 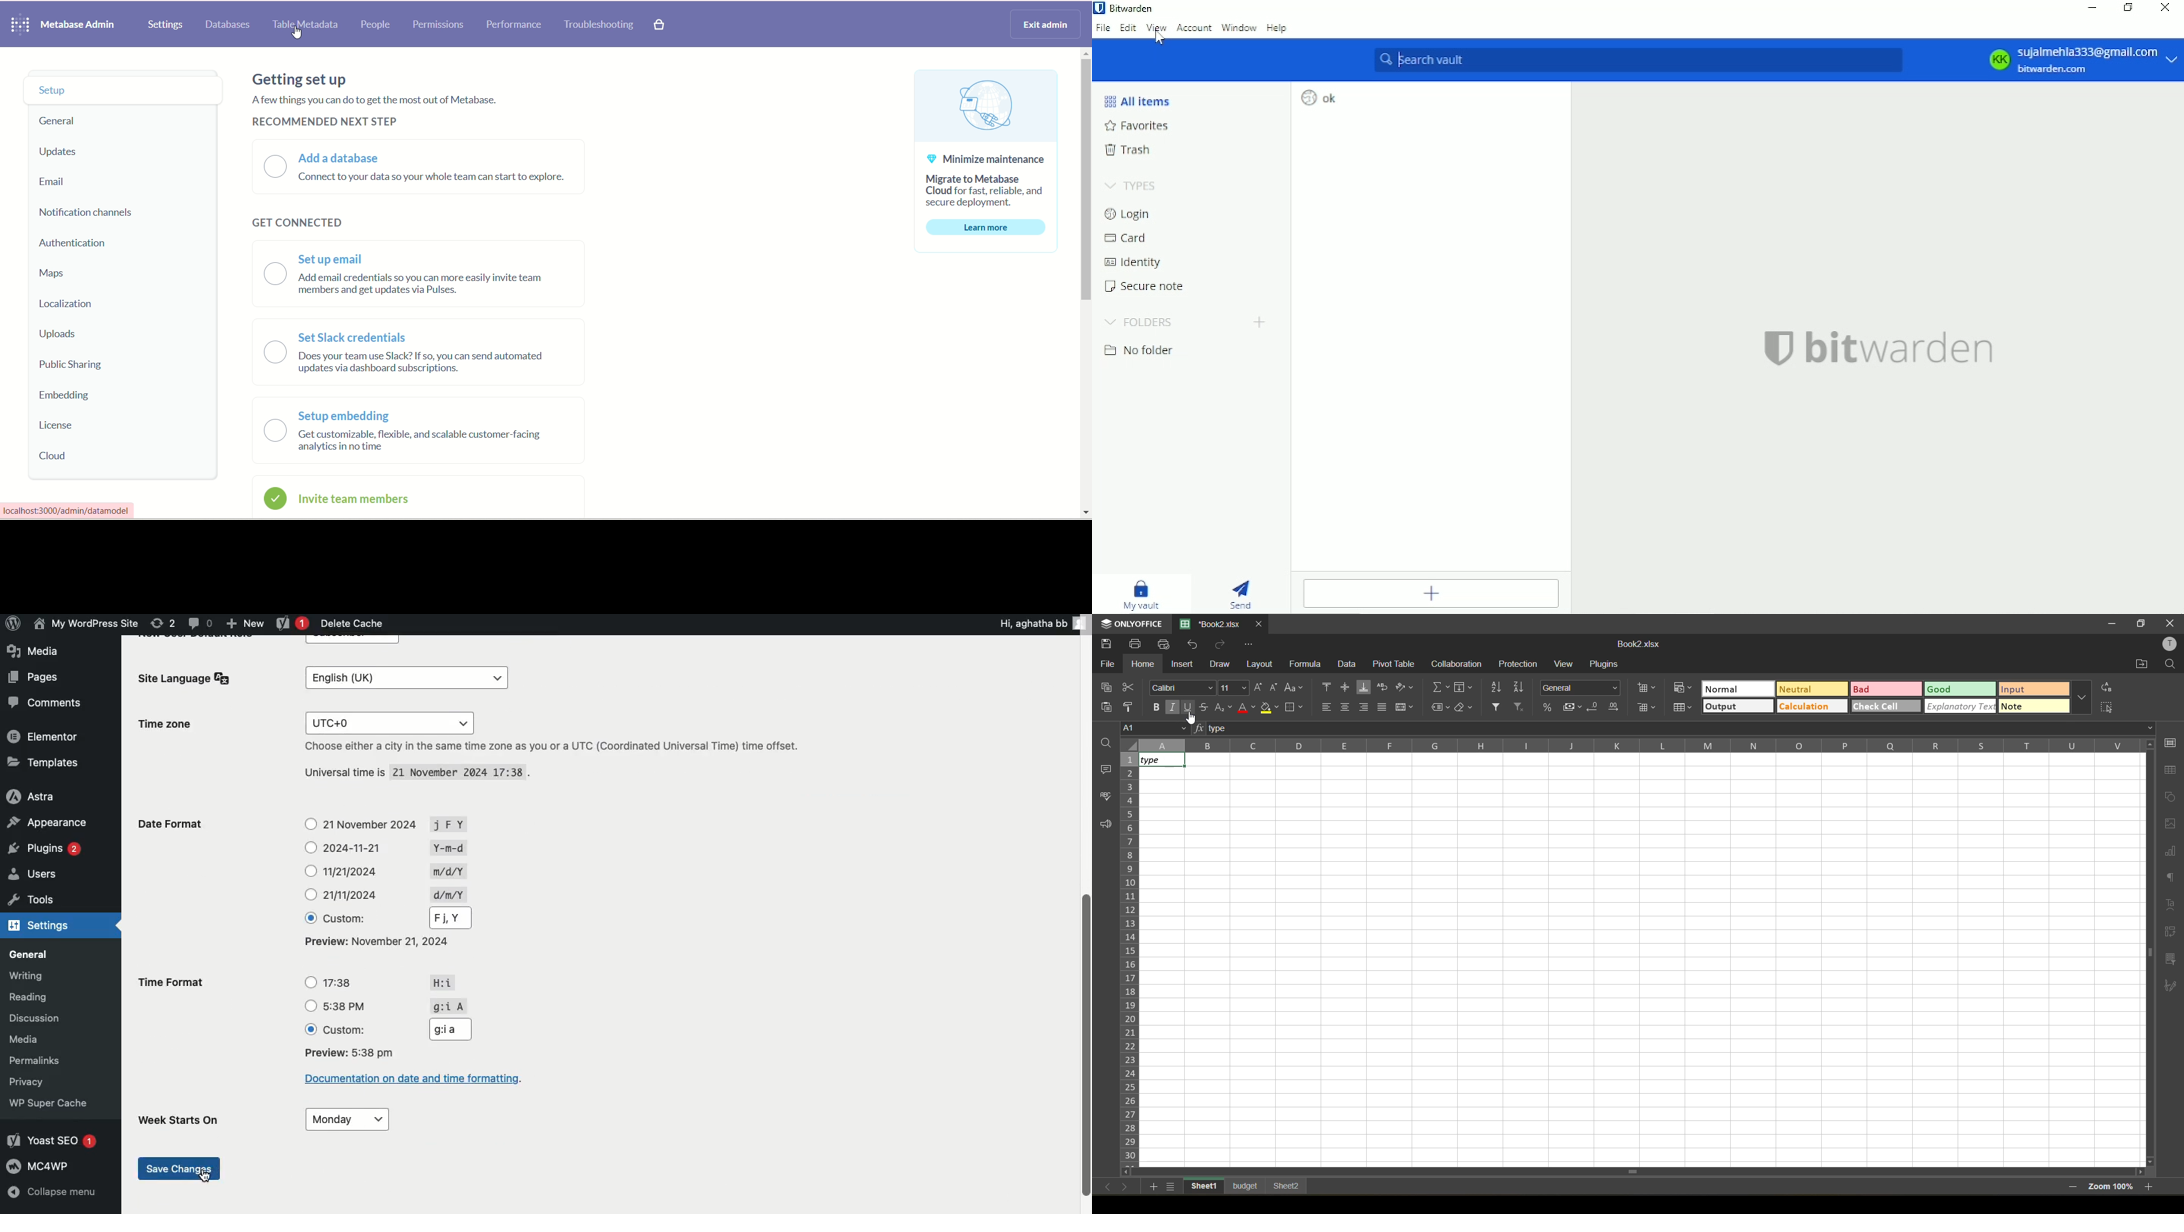 I want to click on ‘Add email credentials so you can more easily invite team
members and get updates via Pulses., so click(x=429, y=284).